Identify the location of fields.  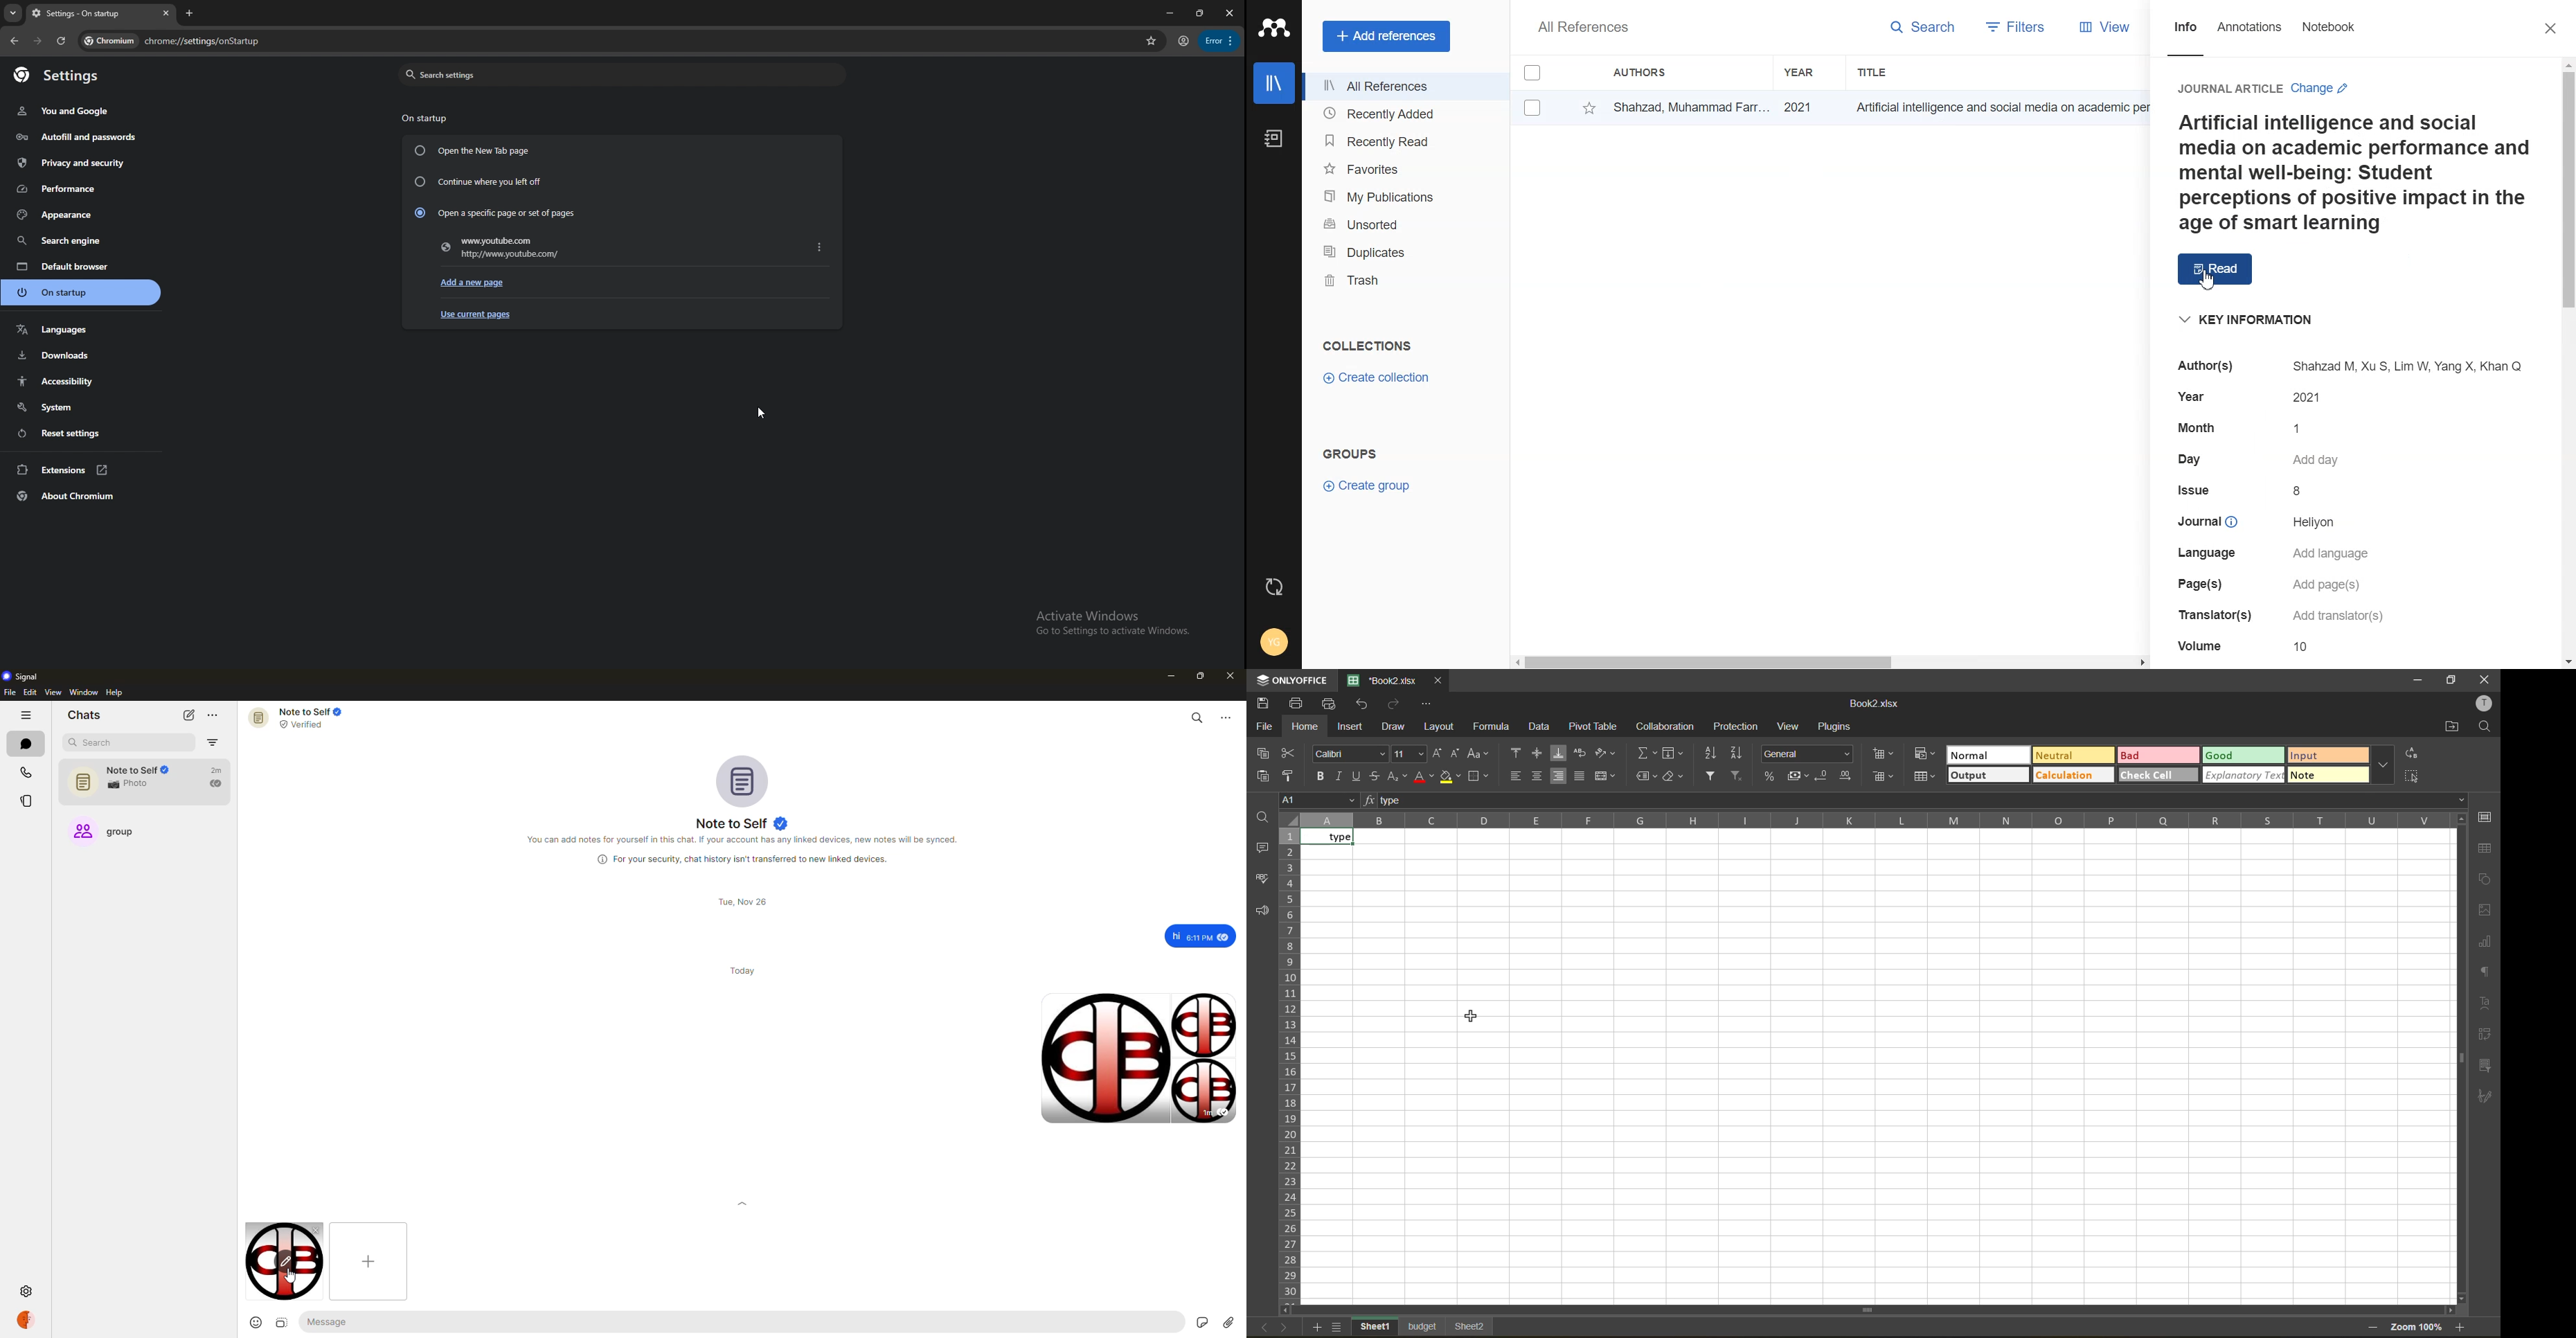
(1674, 754).